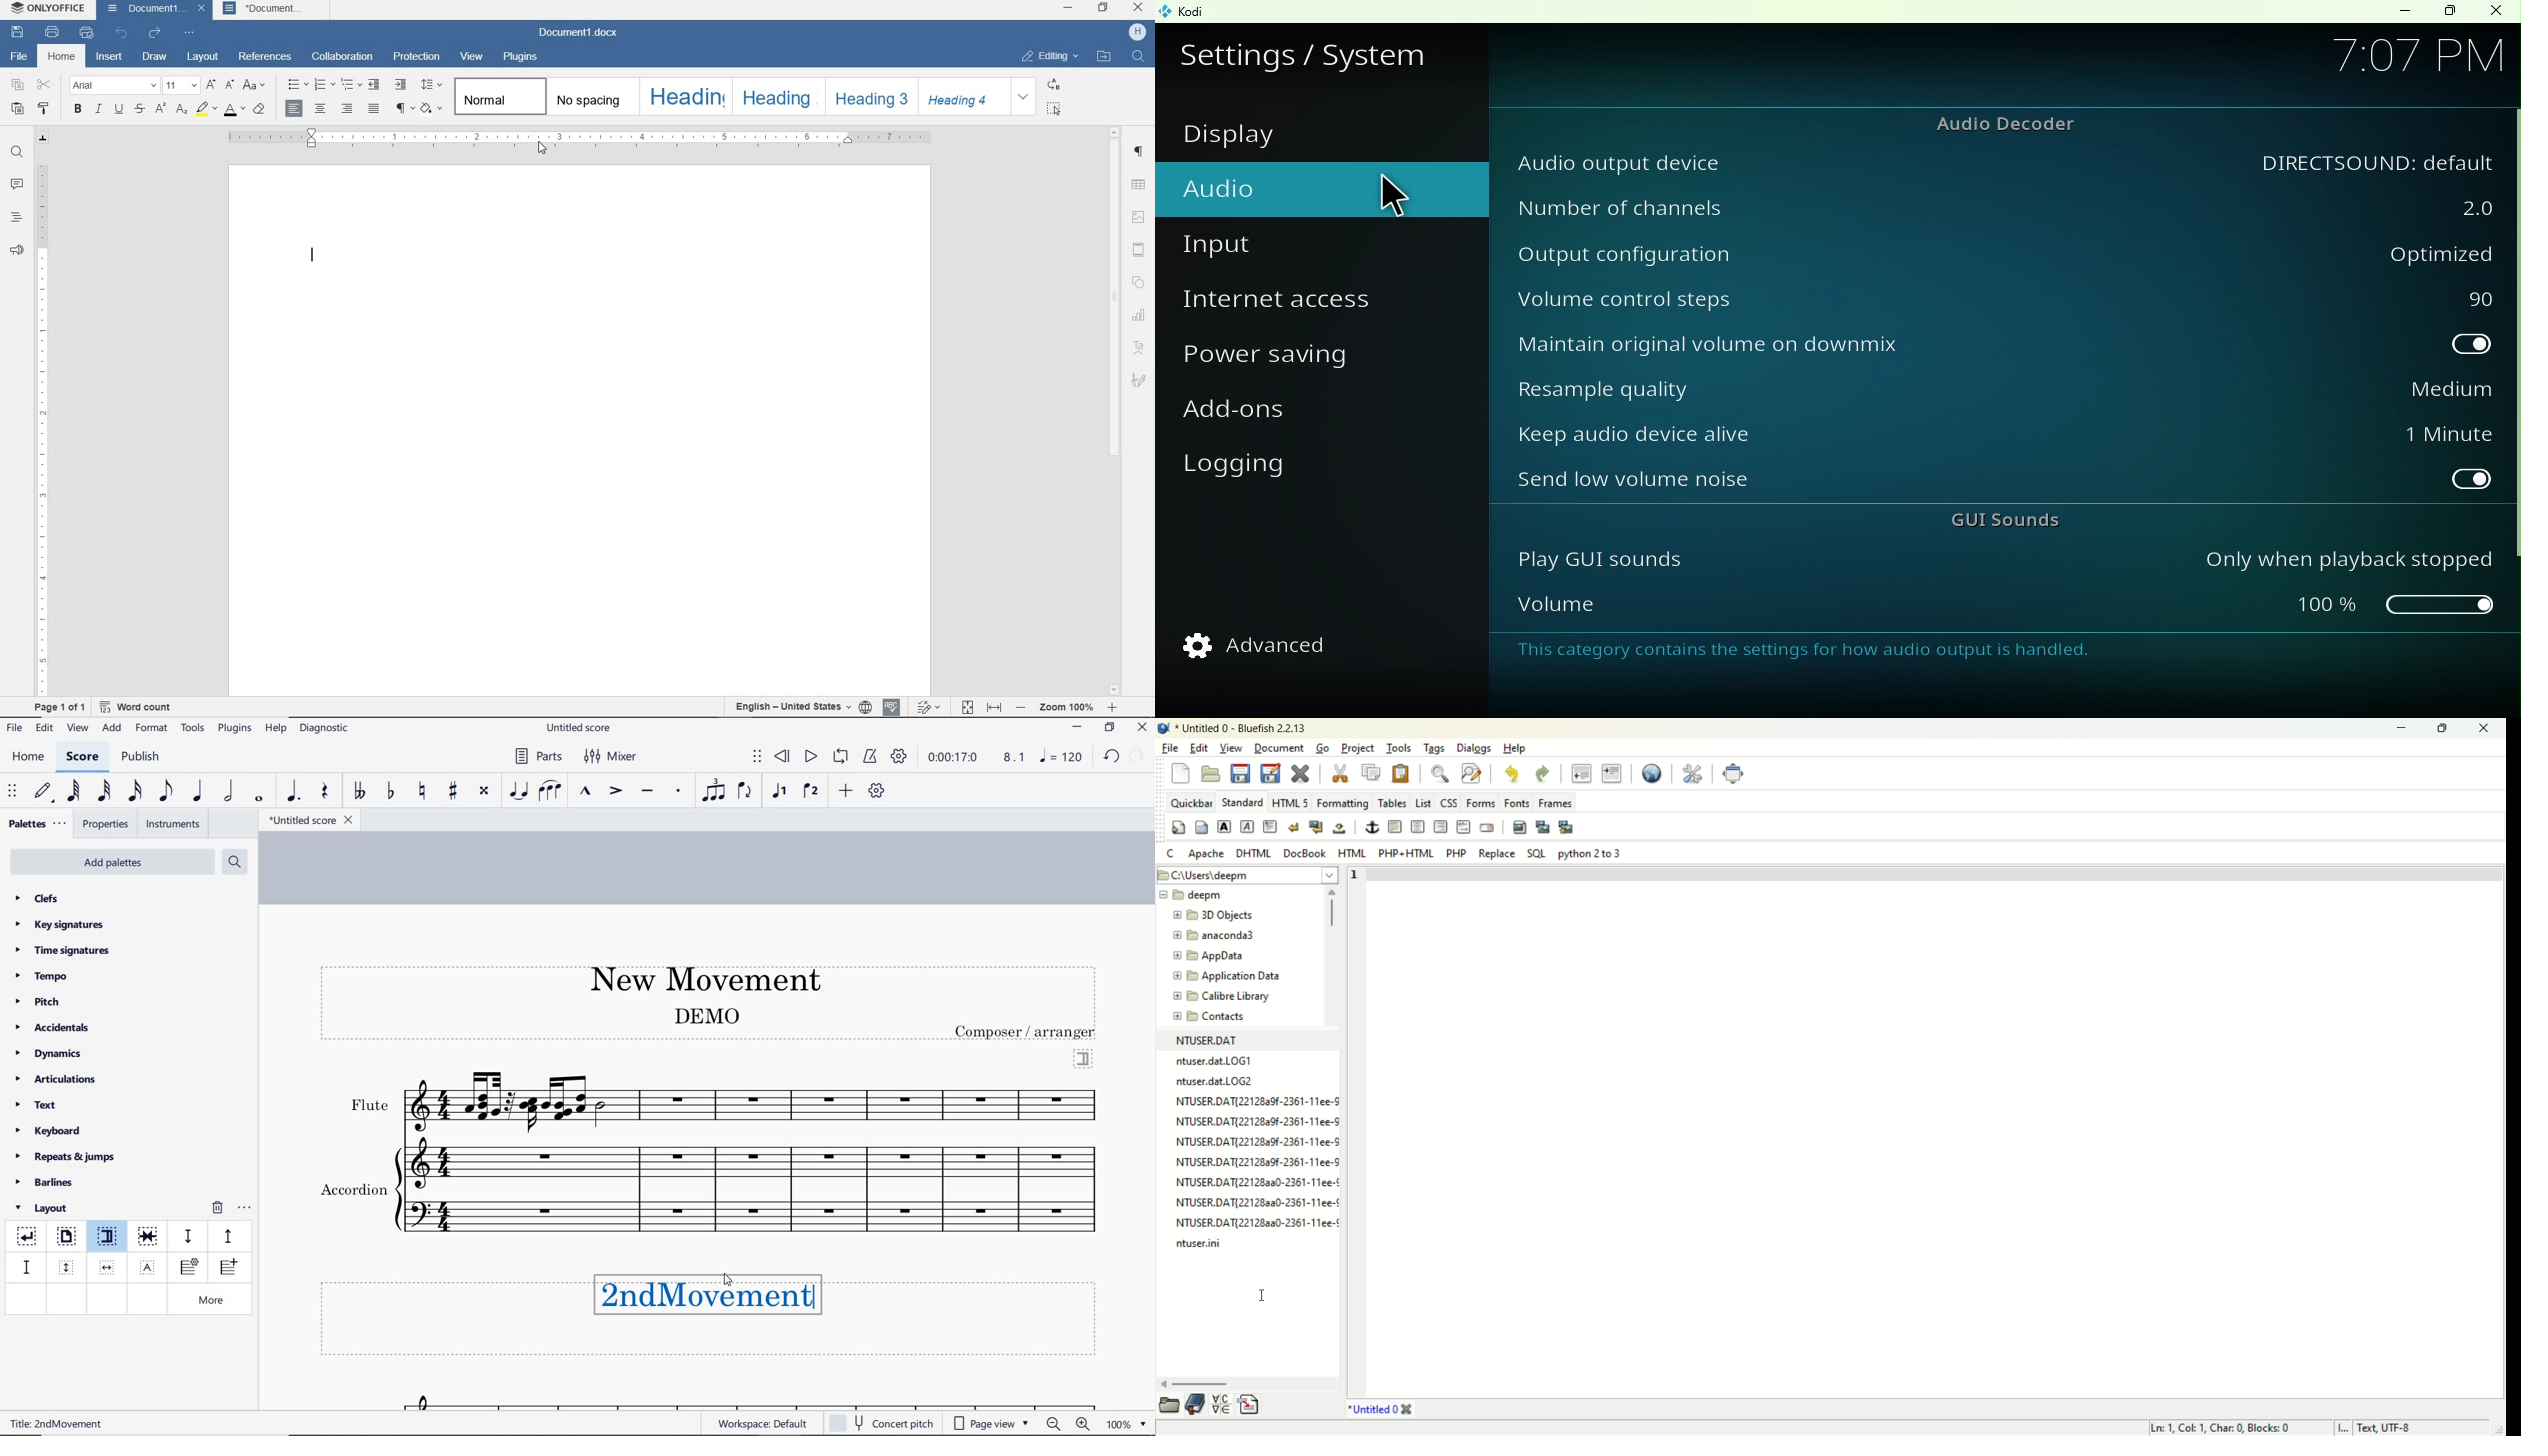 The width and height of the screenshot is (2548, 1456). What do you see at coordinates (153, 33) in the screenshot?
I see `REDO` at bounding box center [153, 33].